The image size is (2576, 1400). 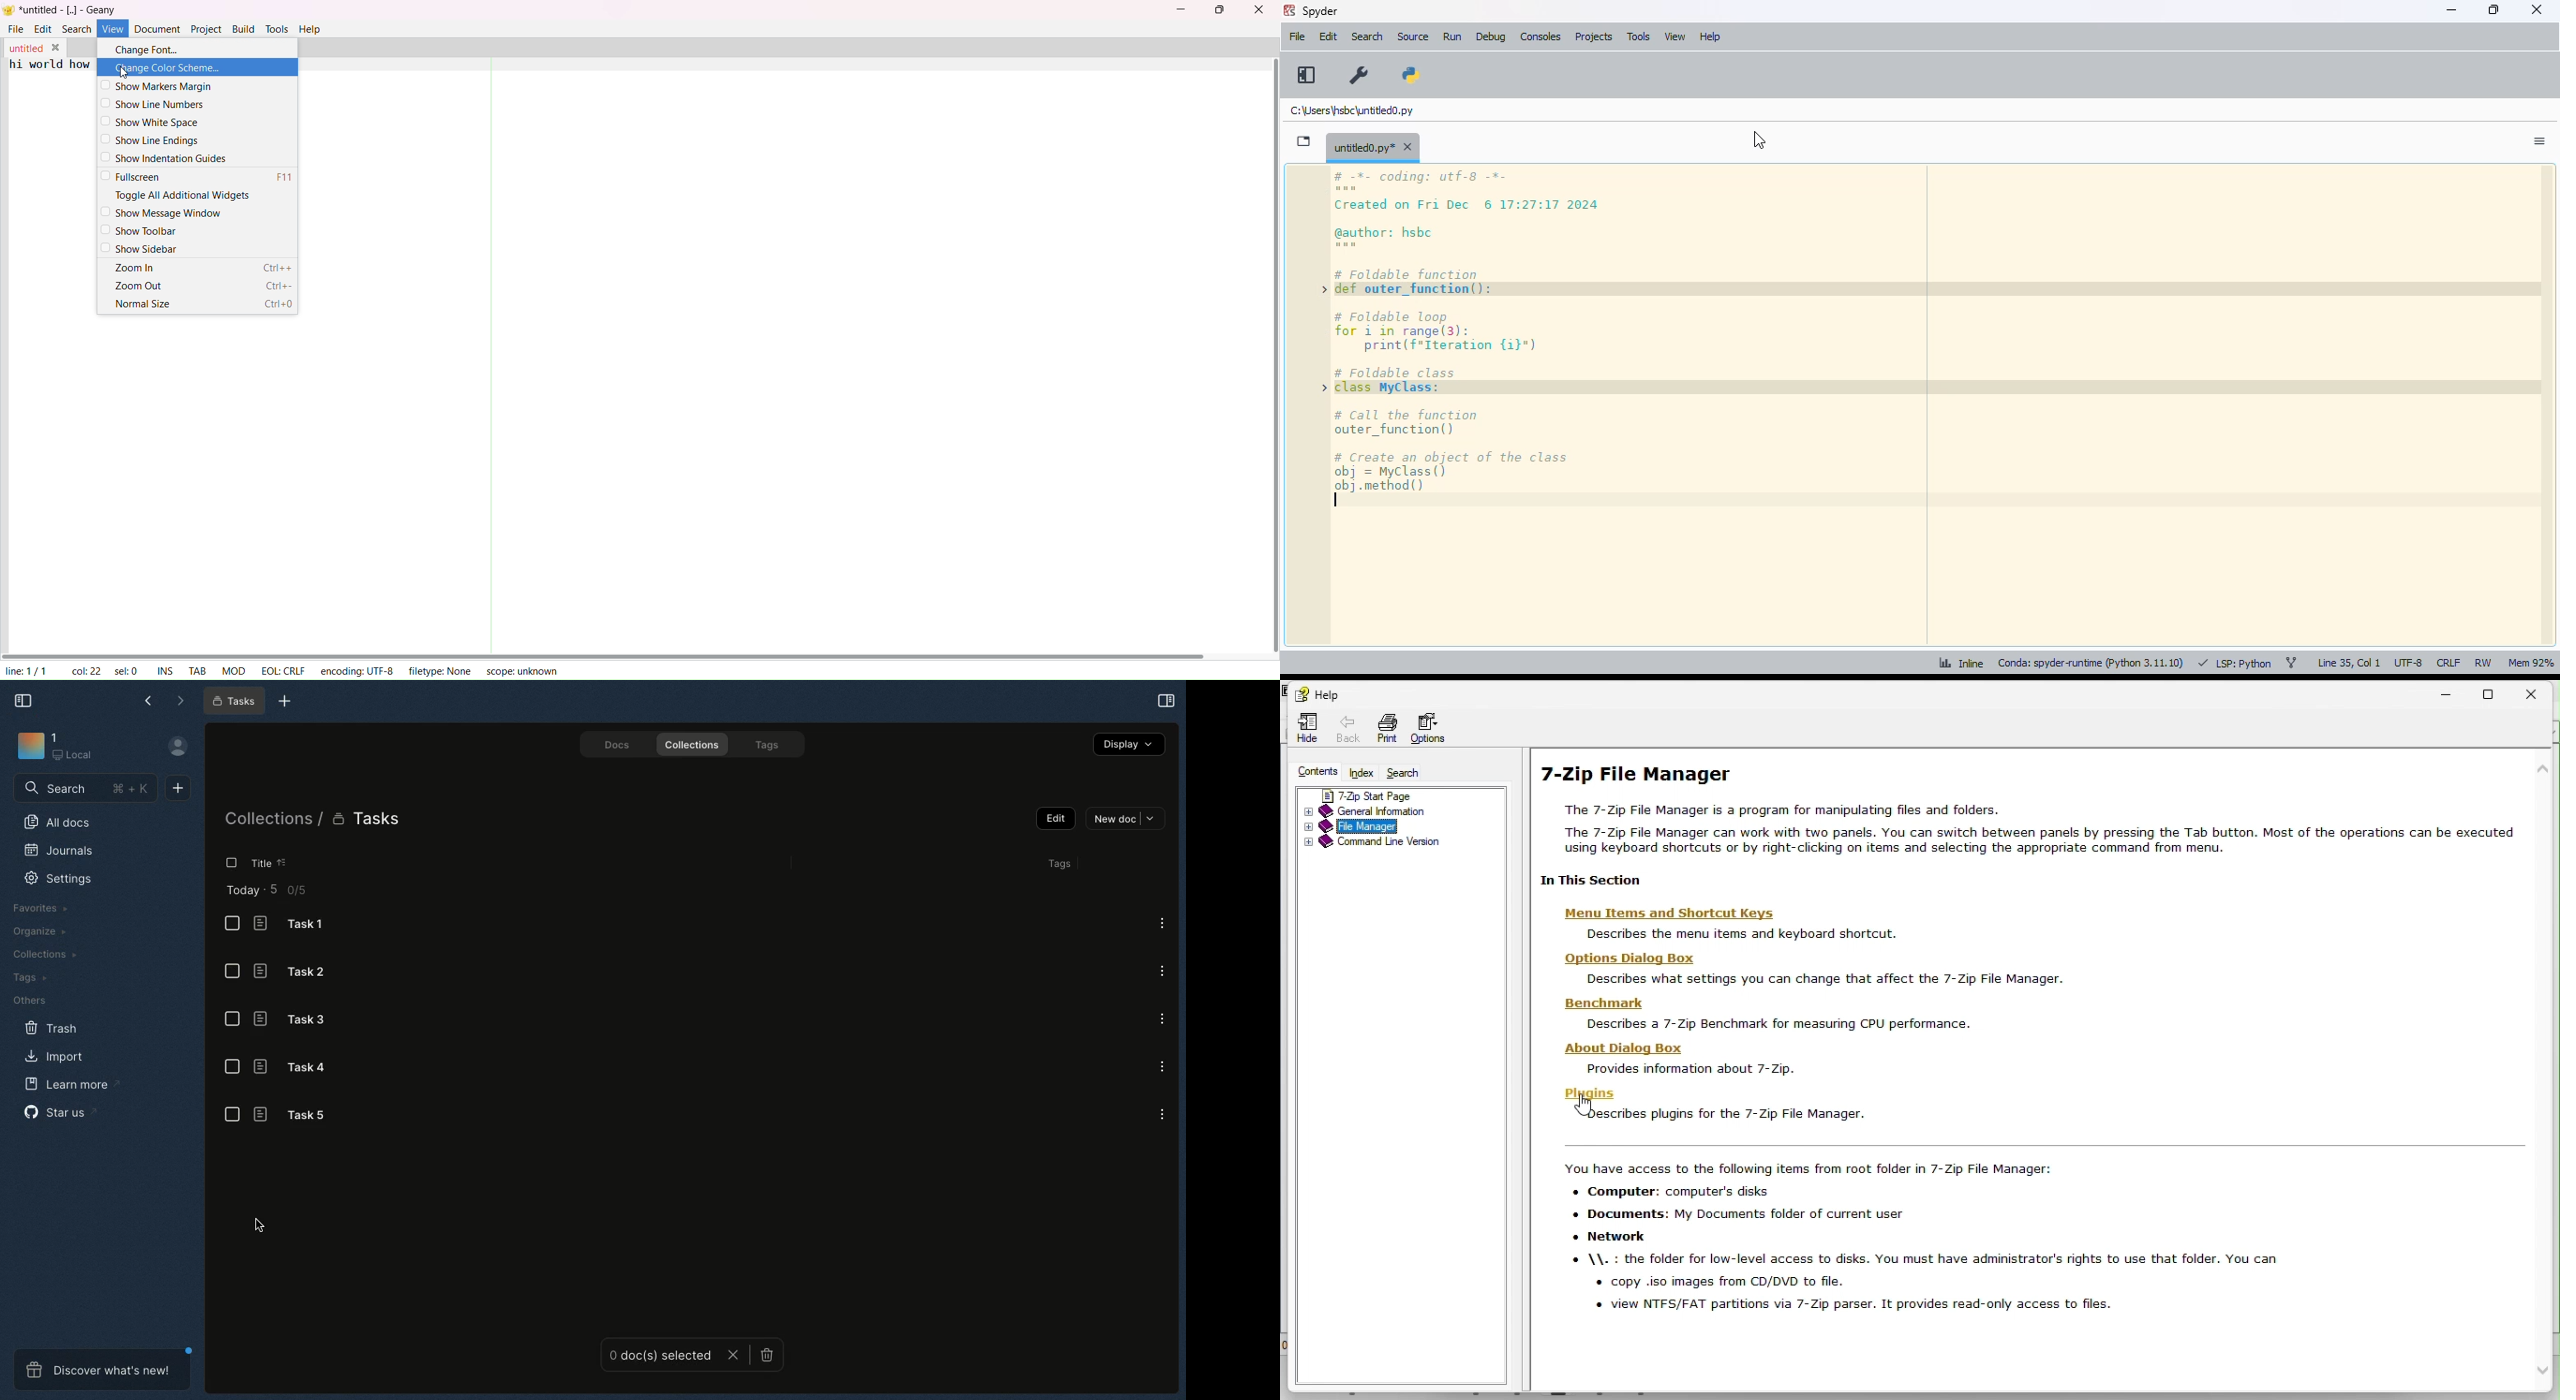 What do you see at coordinates (231, 971) in the screenshot?
I see `List view` at bounding box center [231, 971].